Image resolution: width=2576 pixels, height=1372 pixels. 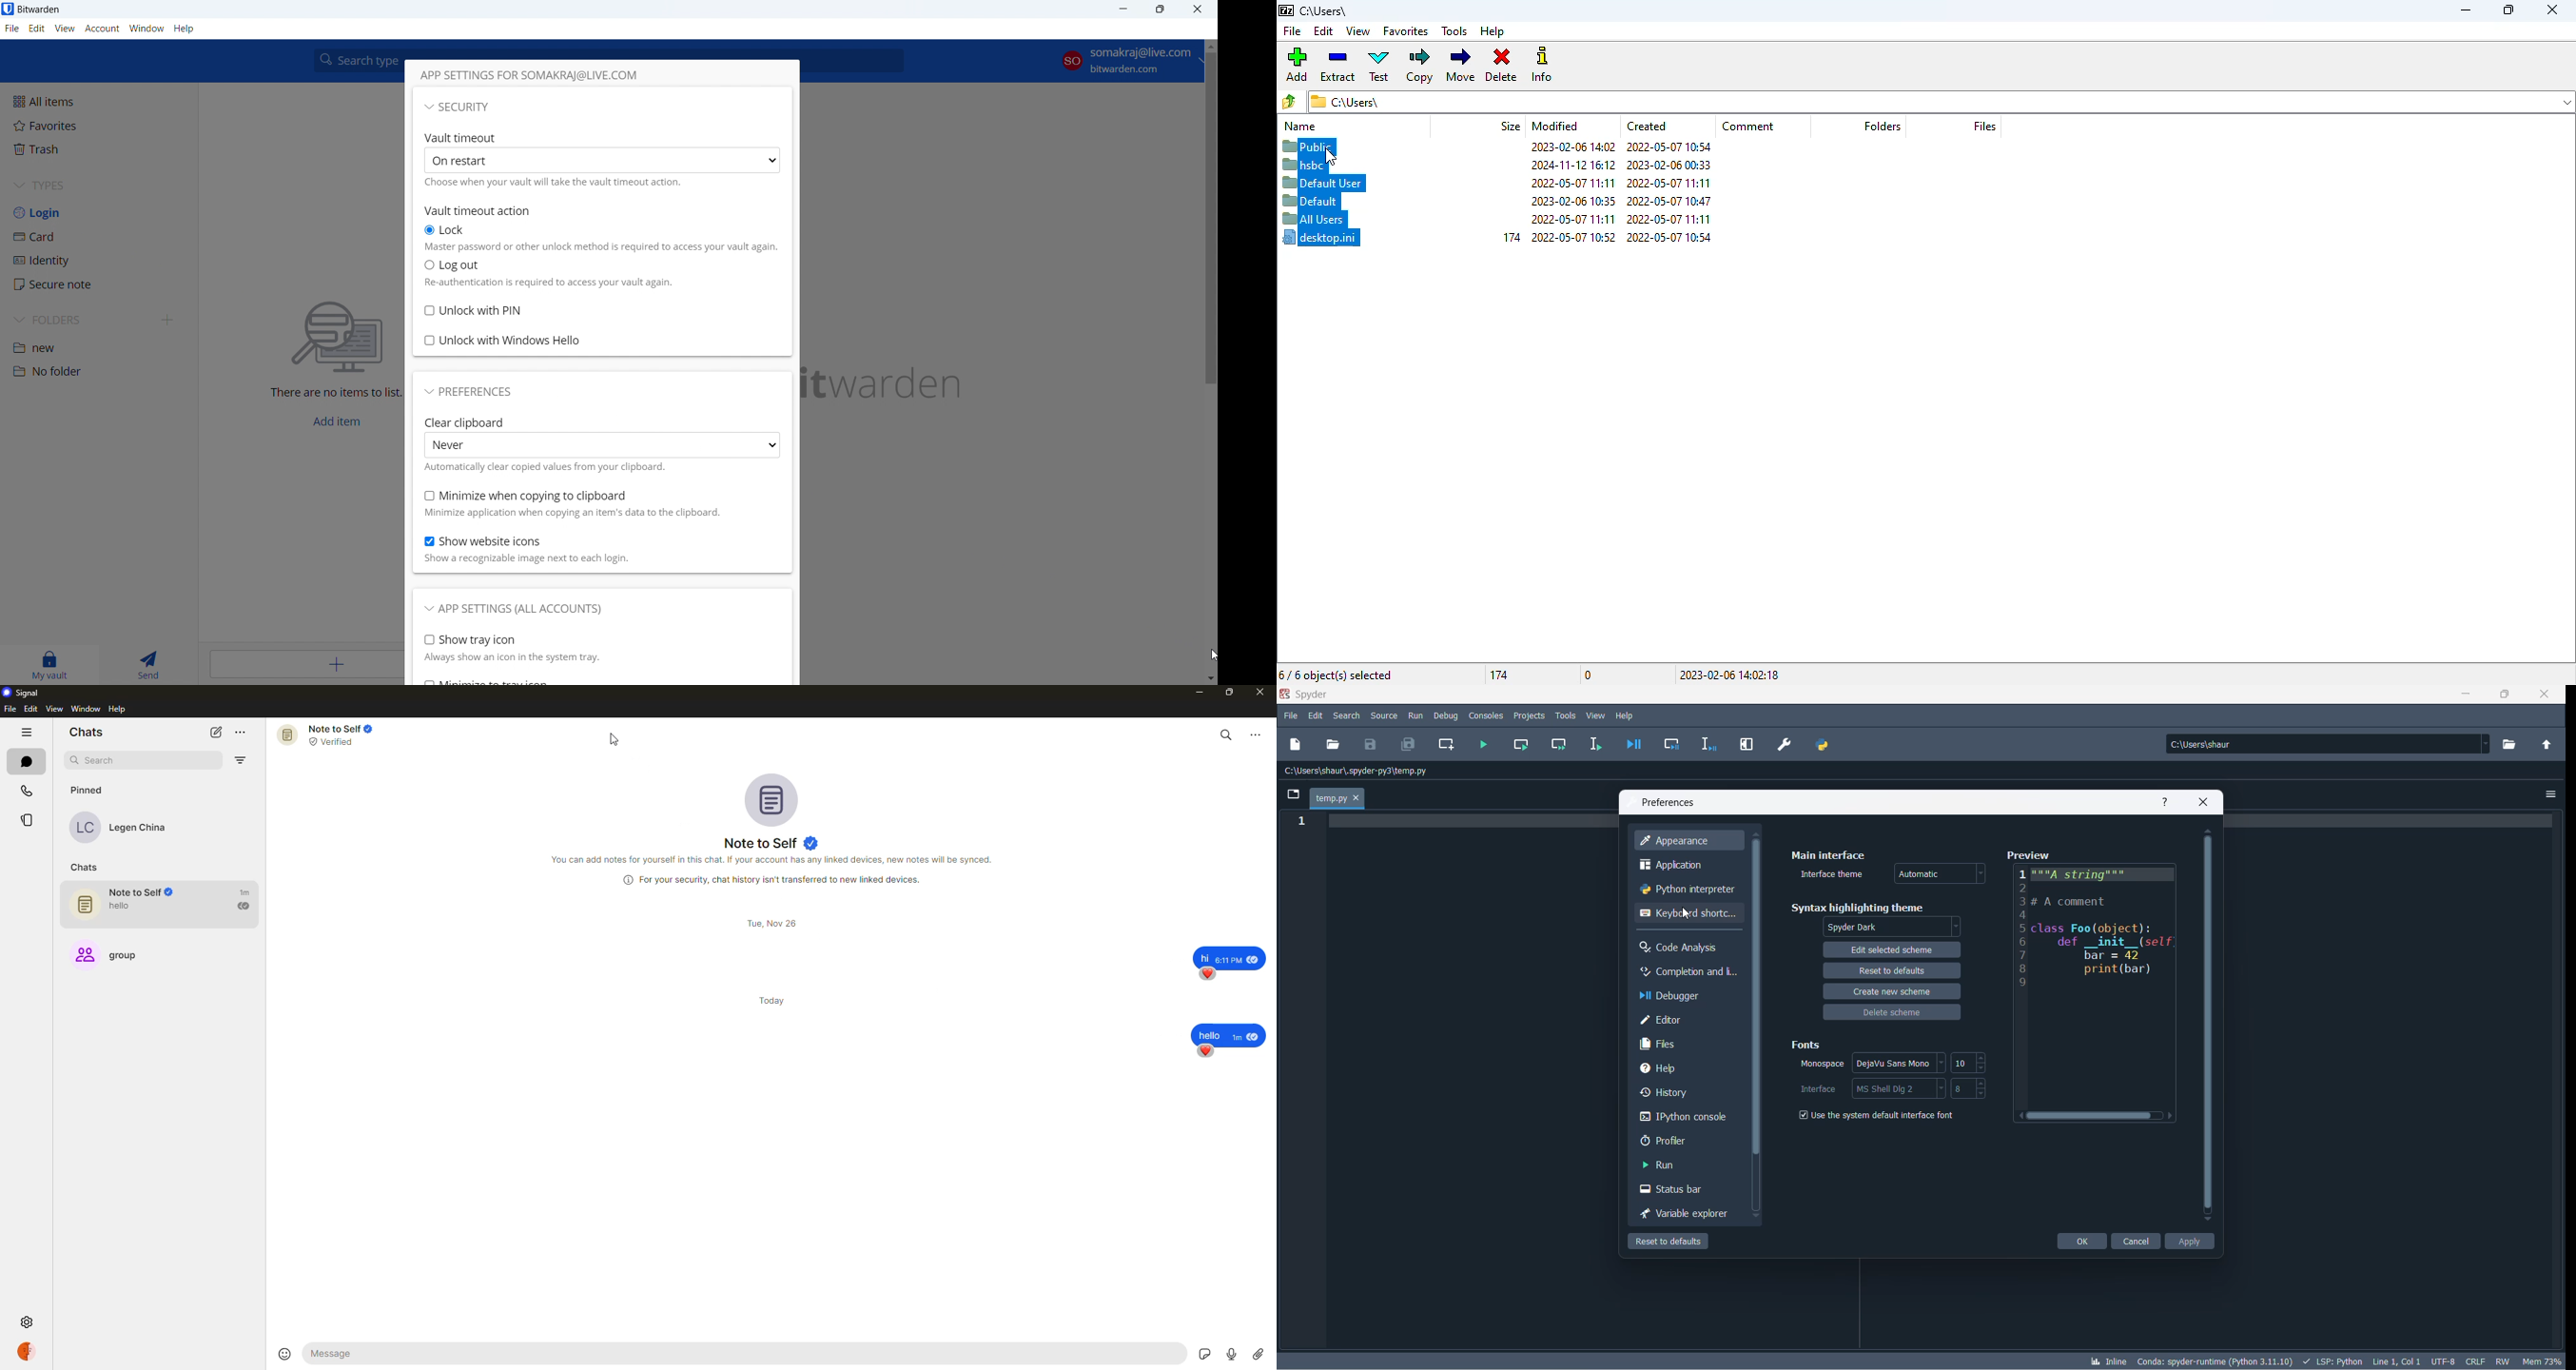 I want to click on temp.py, so click(x=1336, y=798).